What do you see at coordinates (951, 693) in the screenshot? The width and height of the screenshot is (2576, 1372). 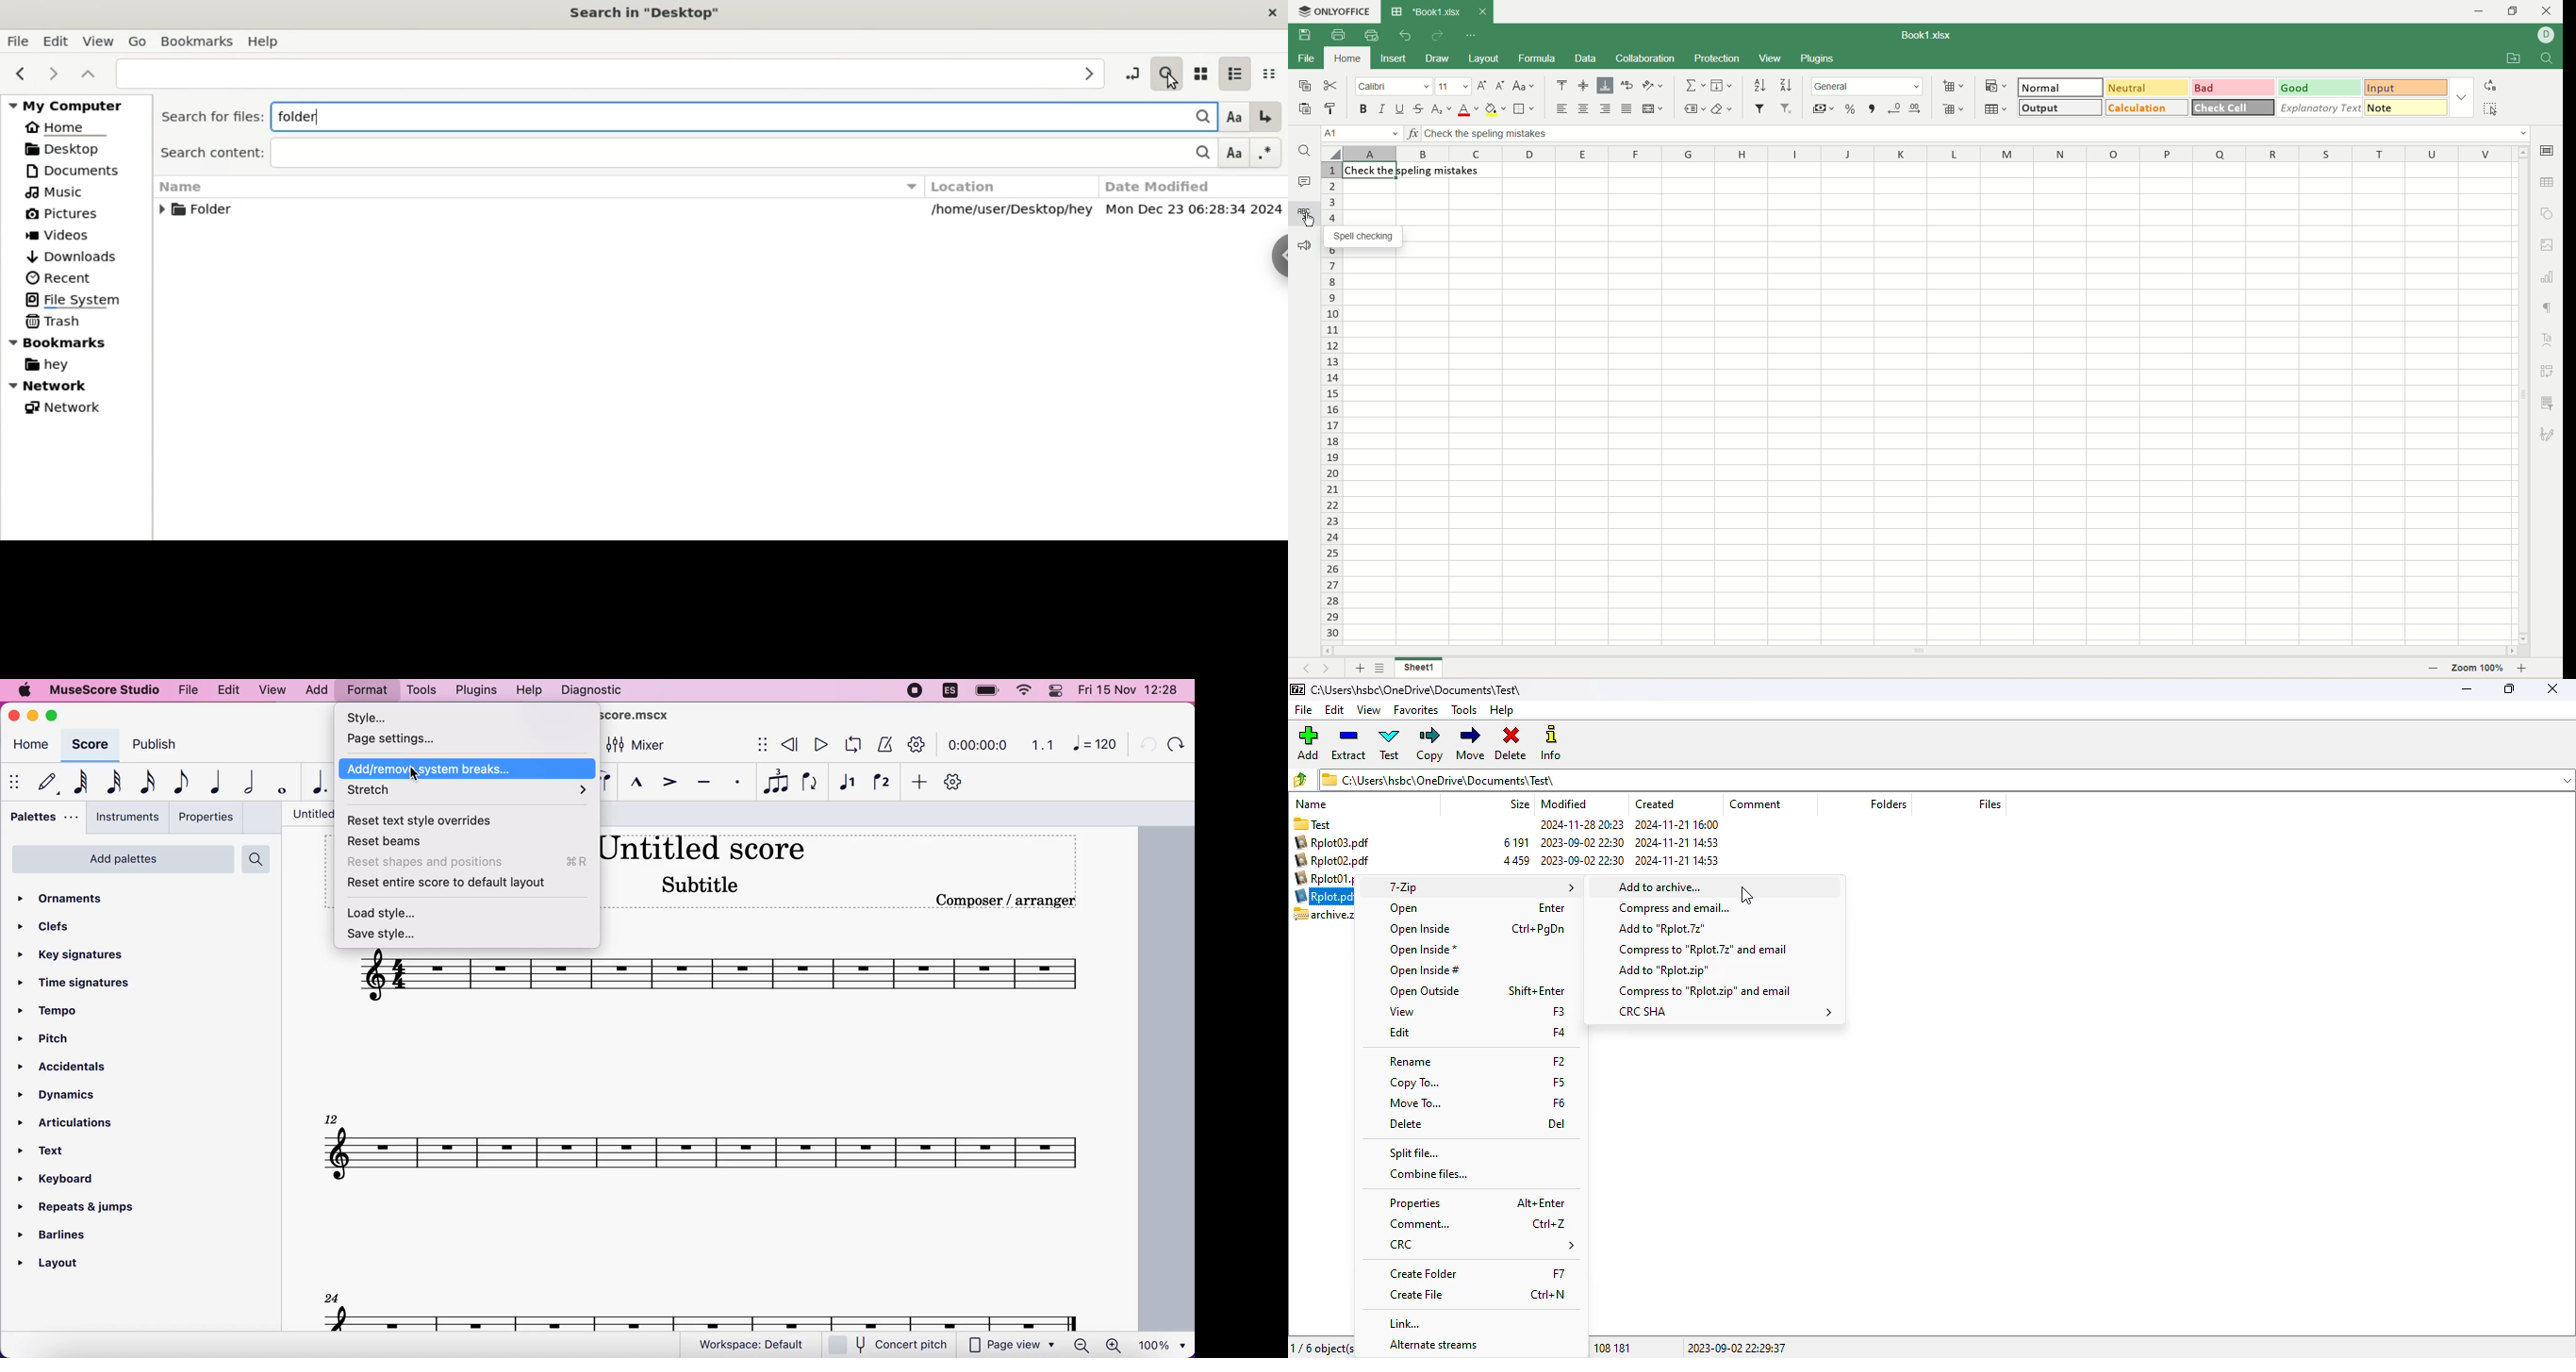 I see `language` at bounding box center [951, 693].